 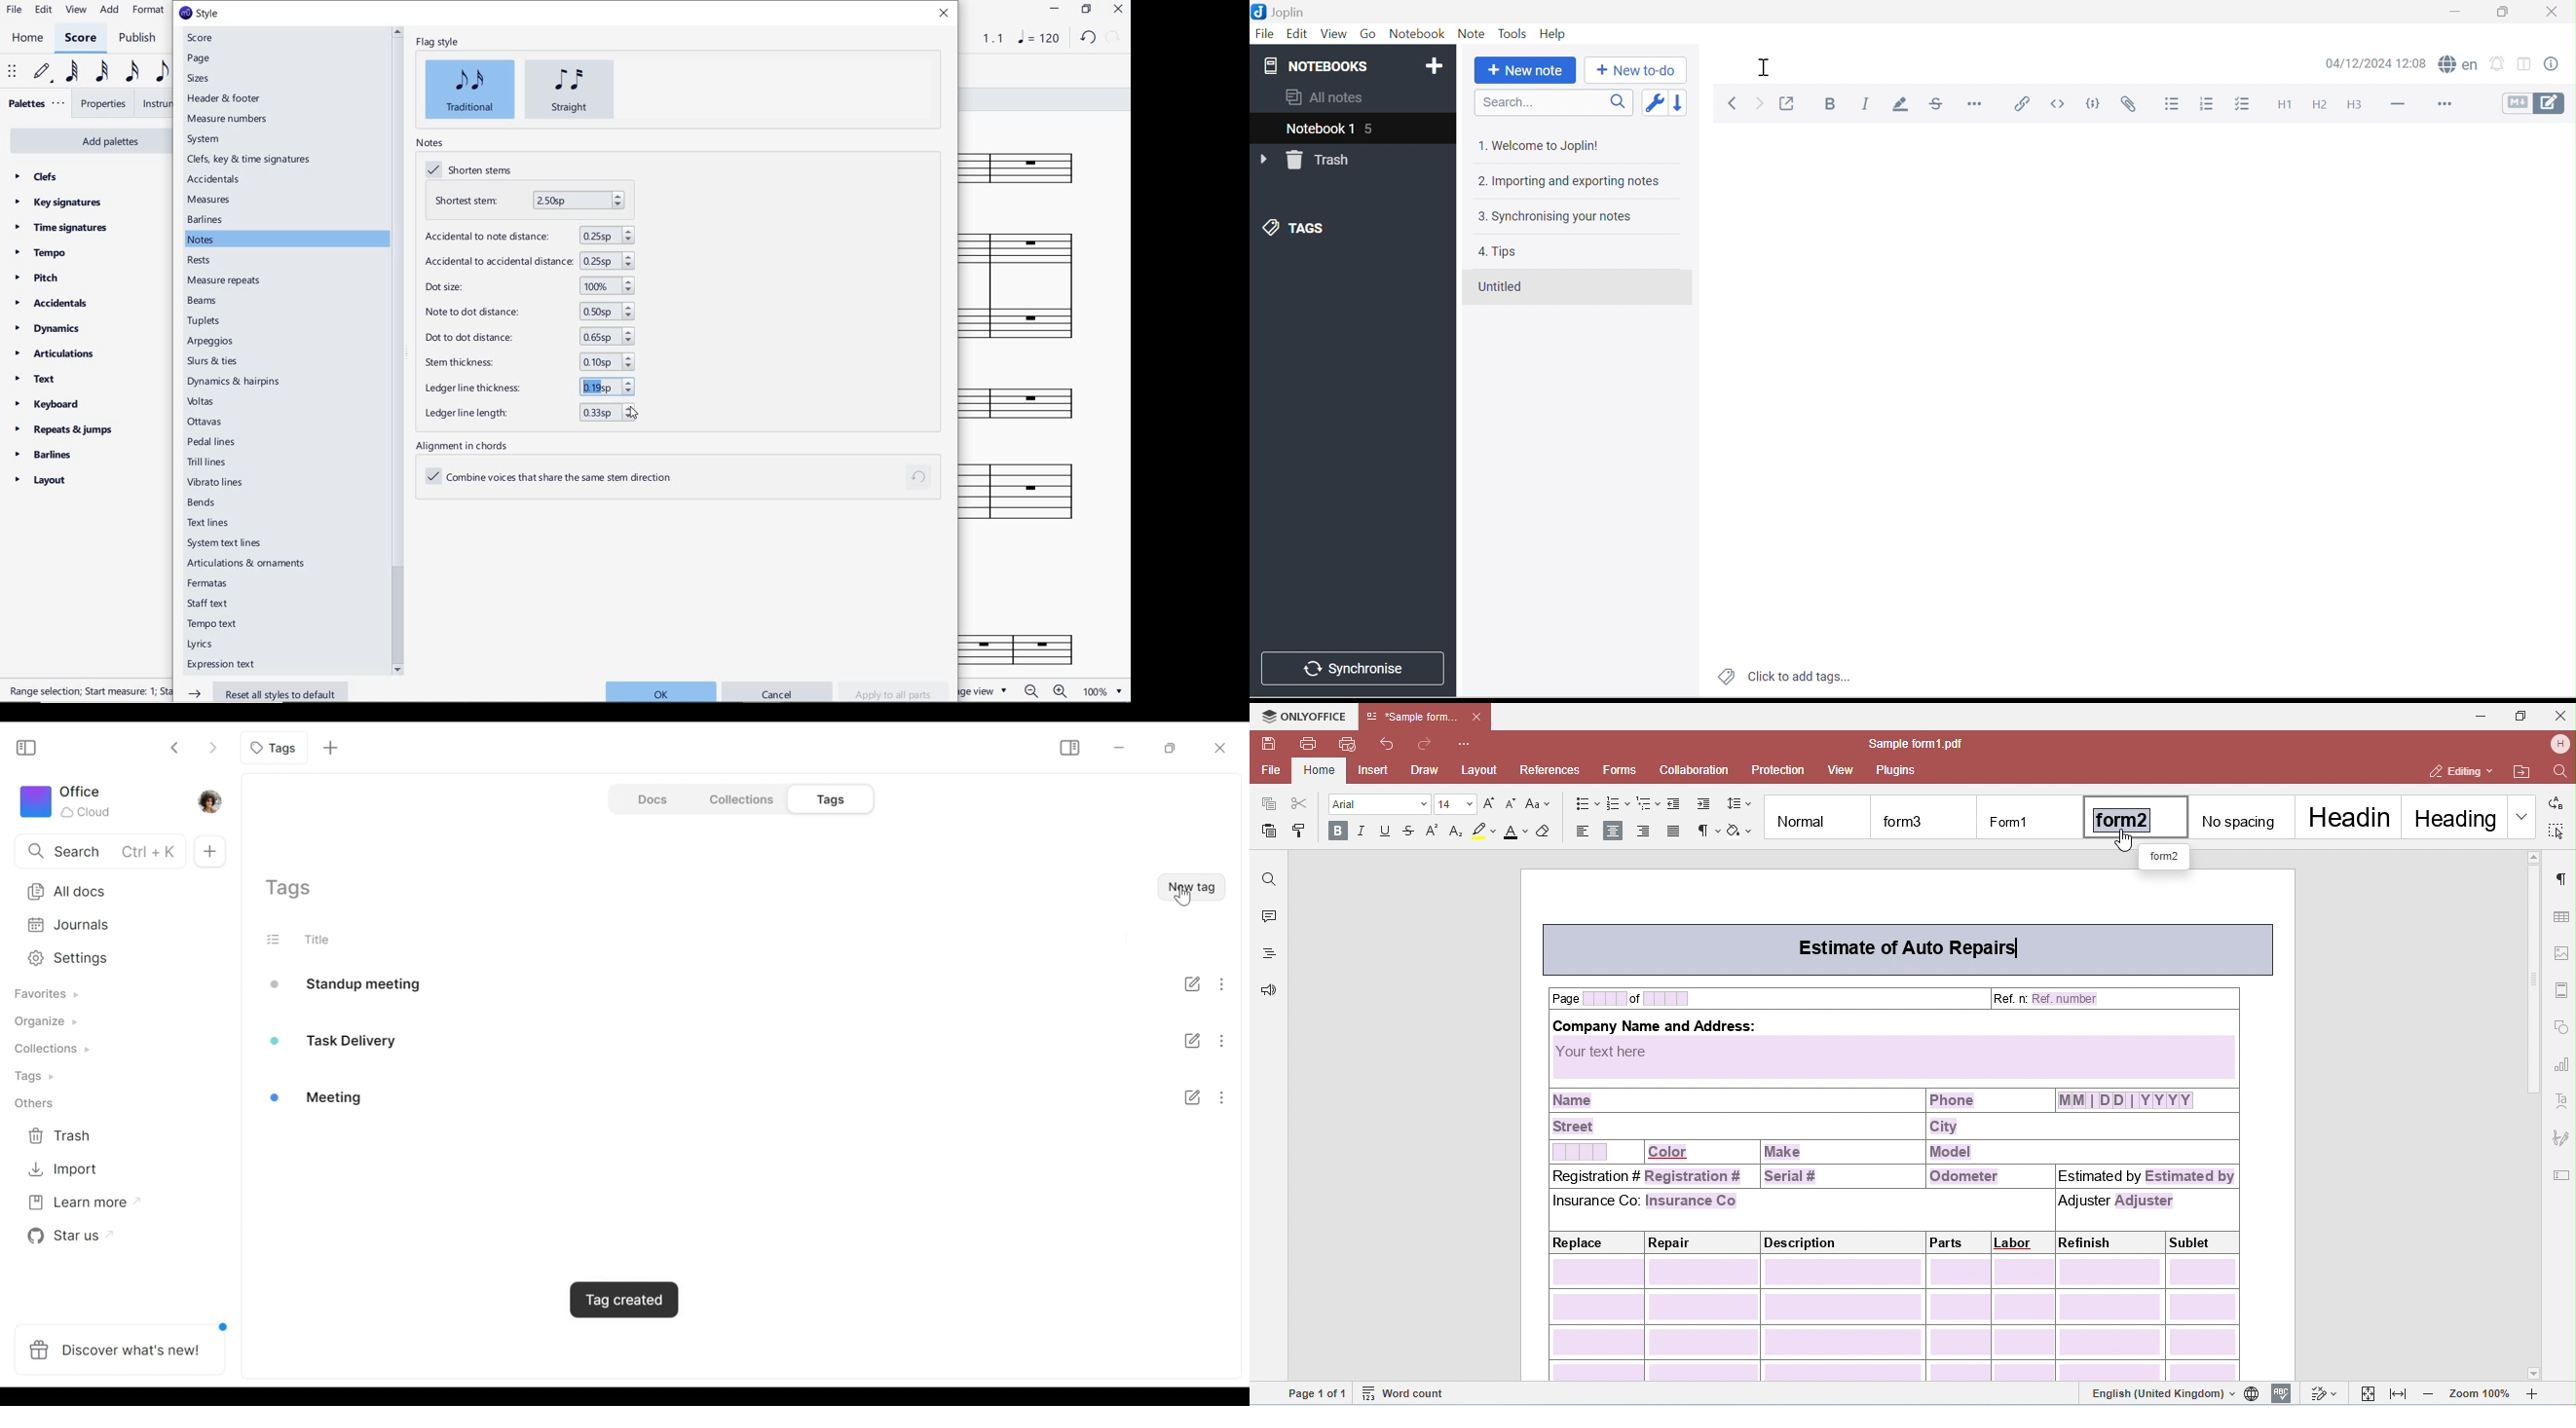 What do you see at coordinates (55, 354) in the screenshot?
I see `articulations` at bounding box center [55, 354].